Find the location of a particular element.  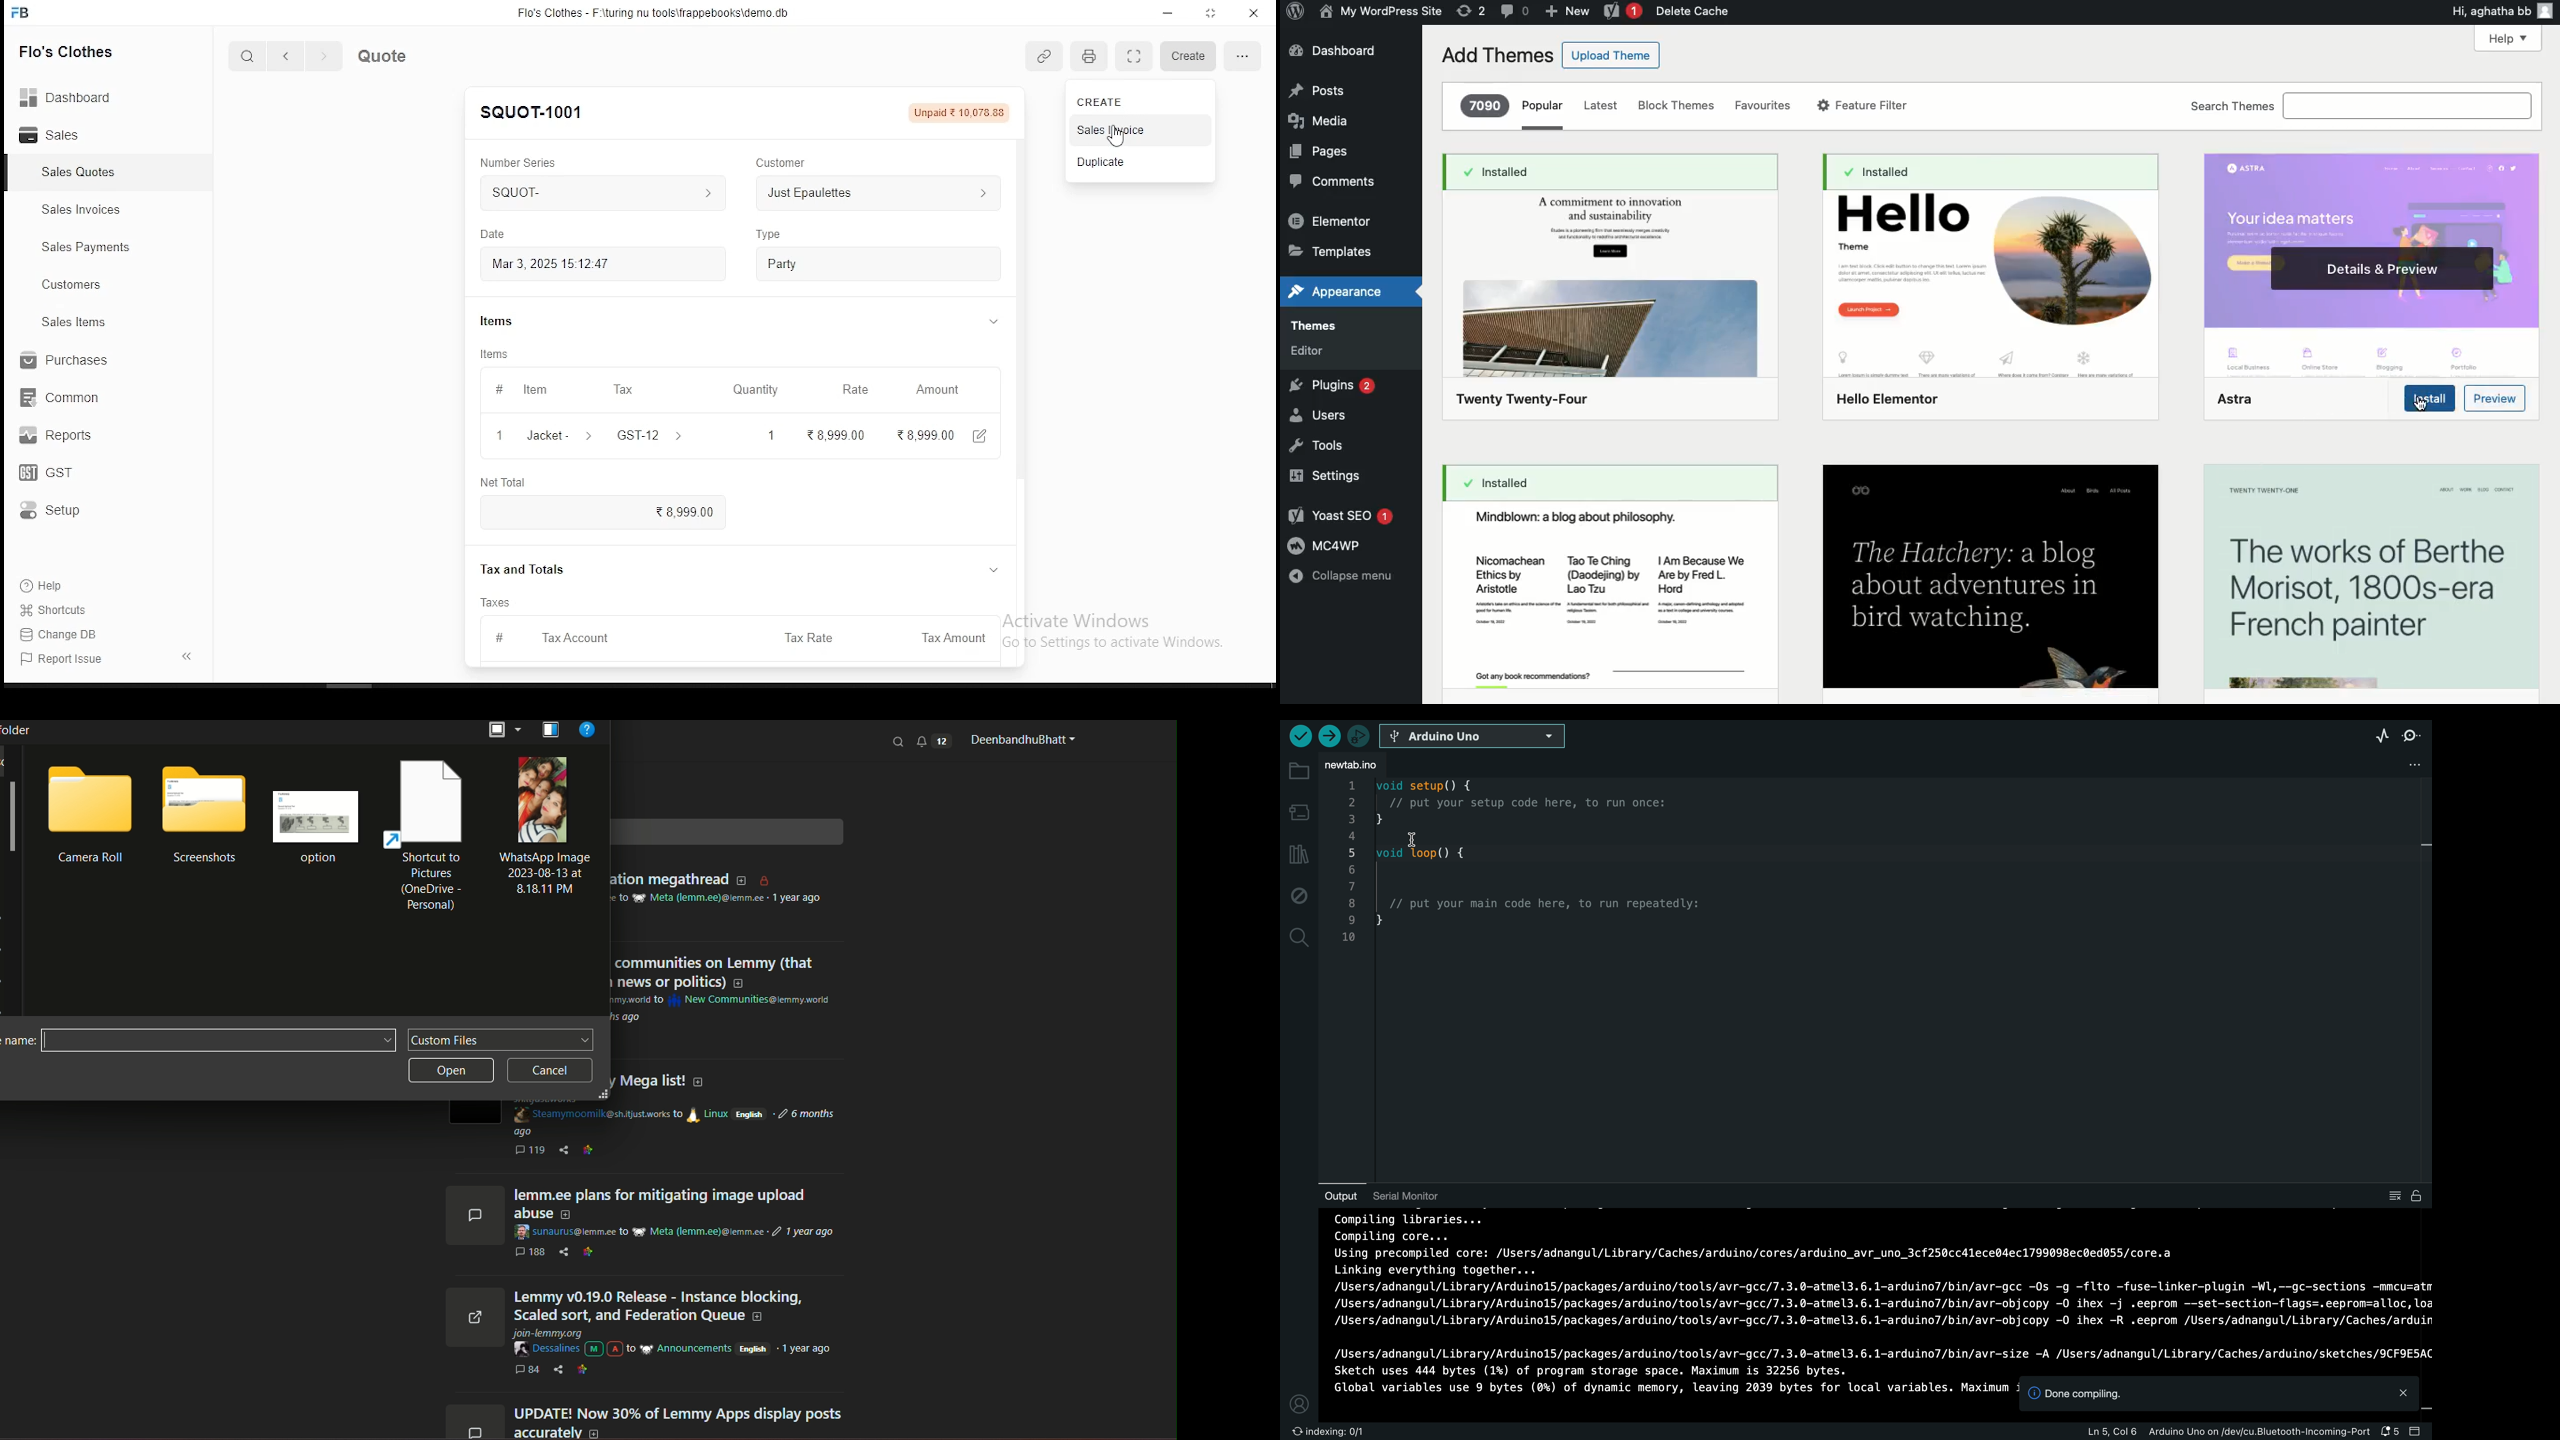

cursor is located at coordinates (1127, 133).